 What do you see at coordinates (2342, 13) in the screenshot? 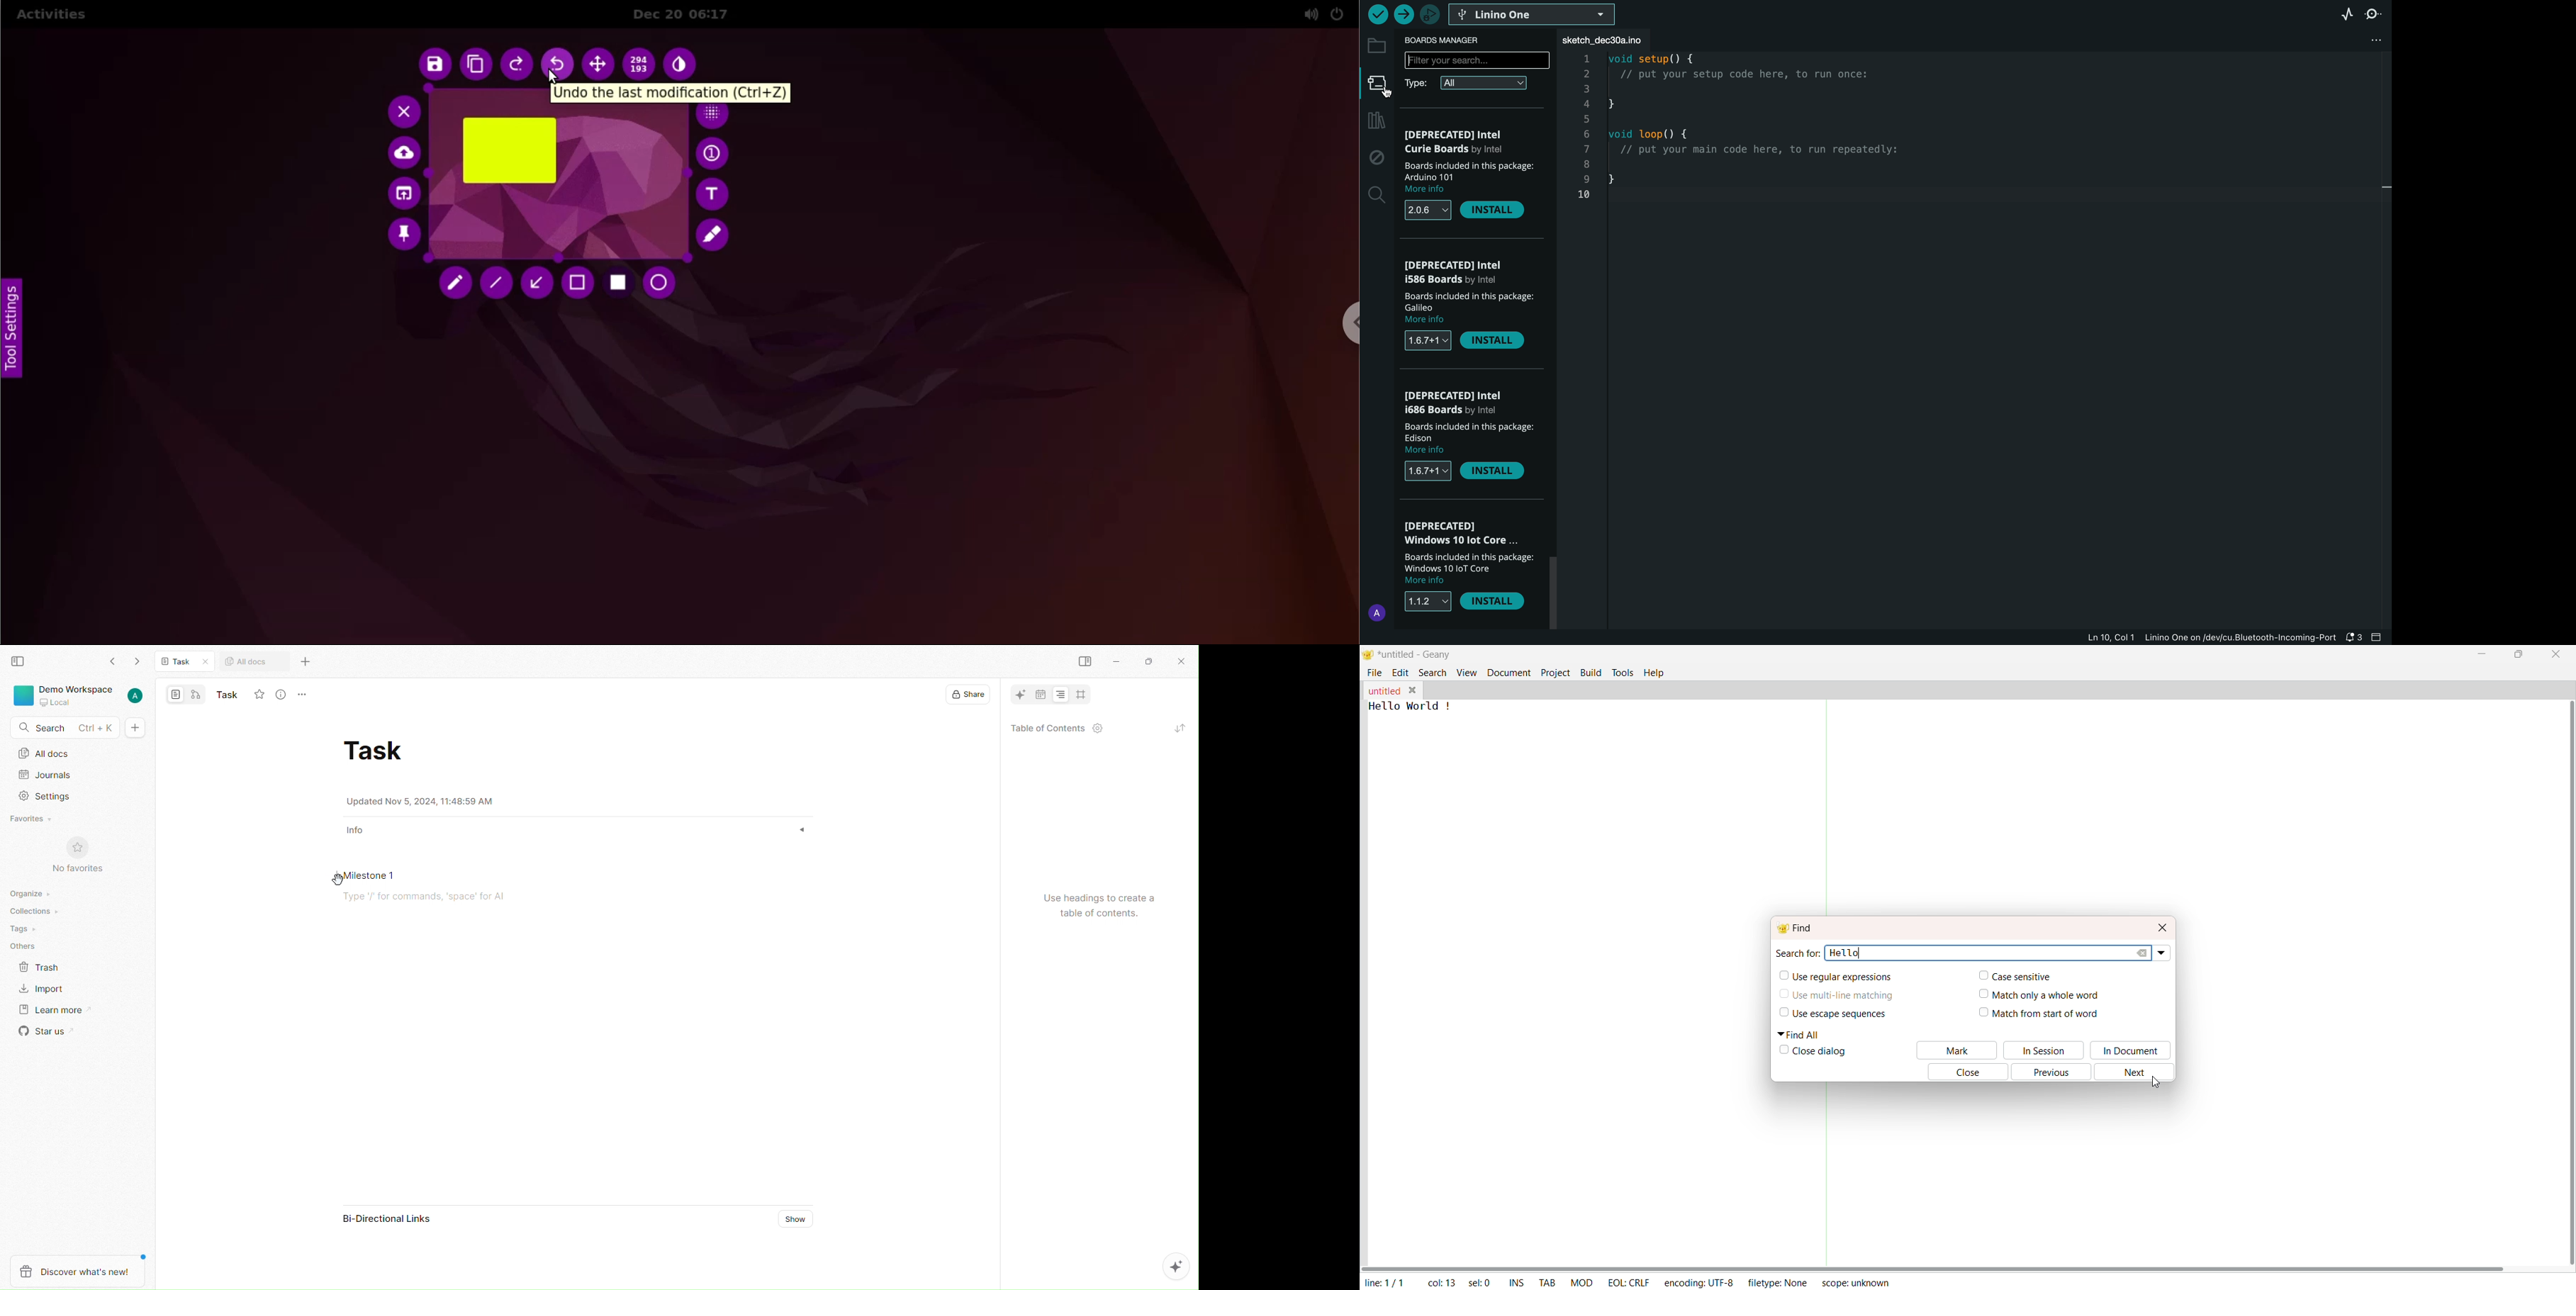
I see `serial plotter` at bounding box center [2342, 13].